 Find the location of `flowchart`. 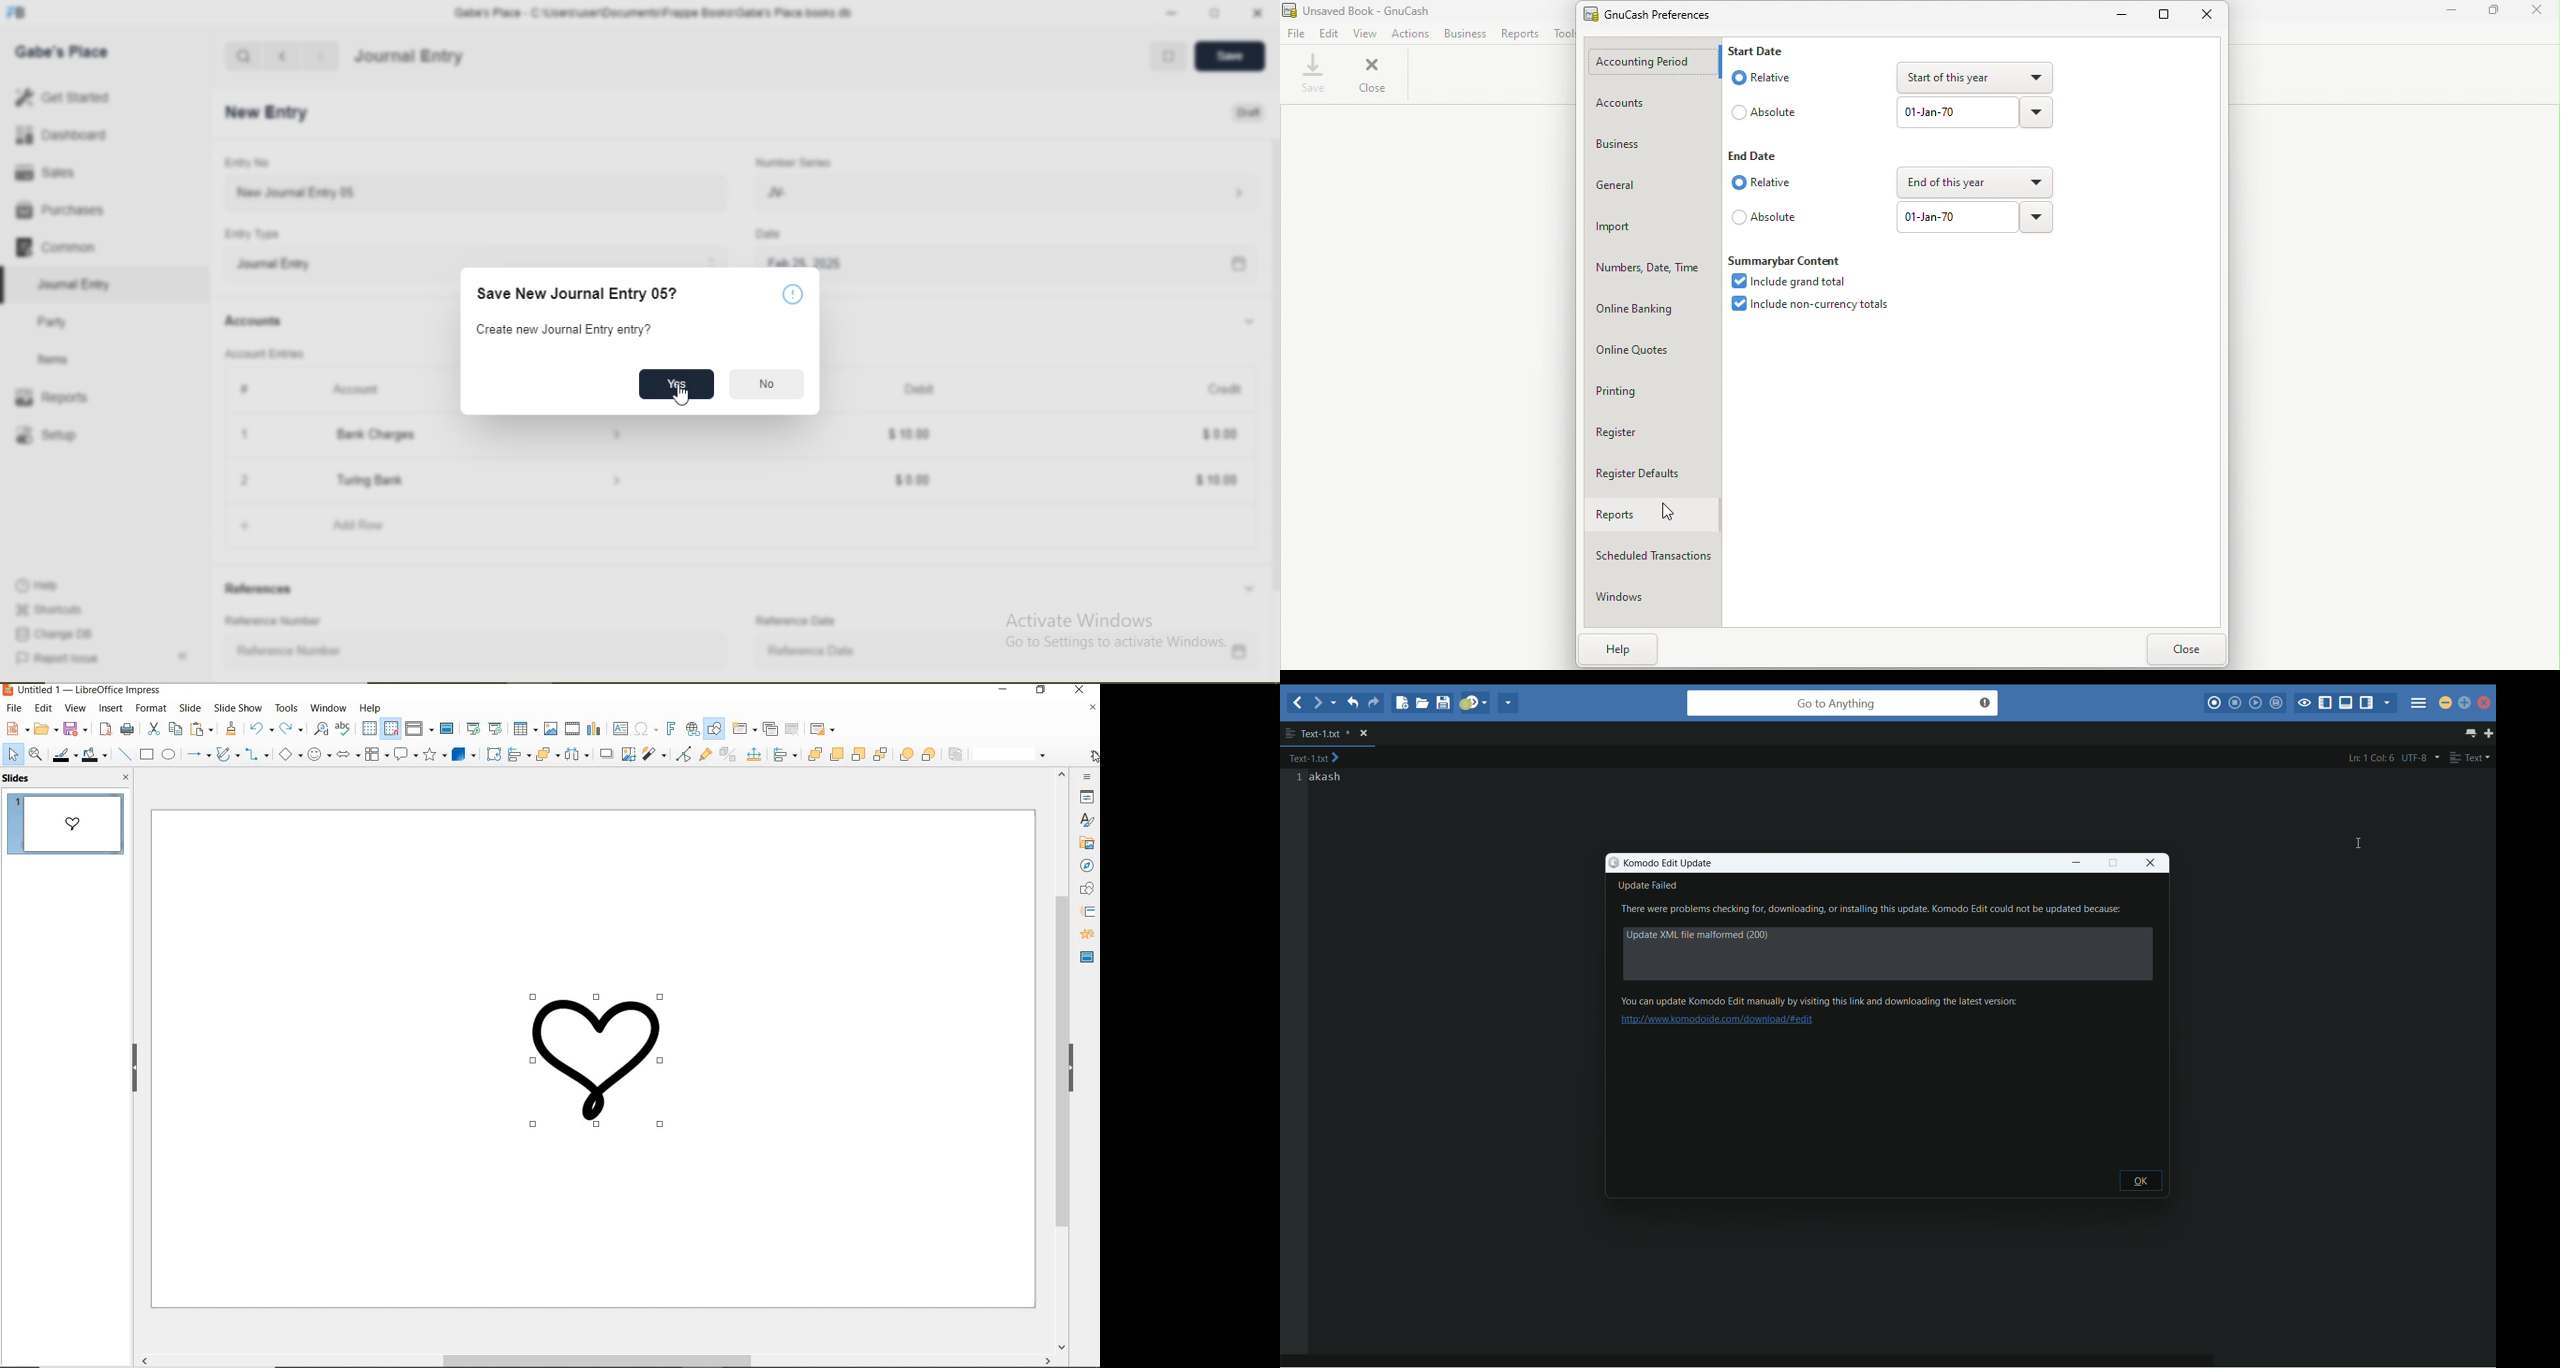

flowchart is located at coordinates (377, 755).